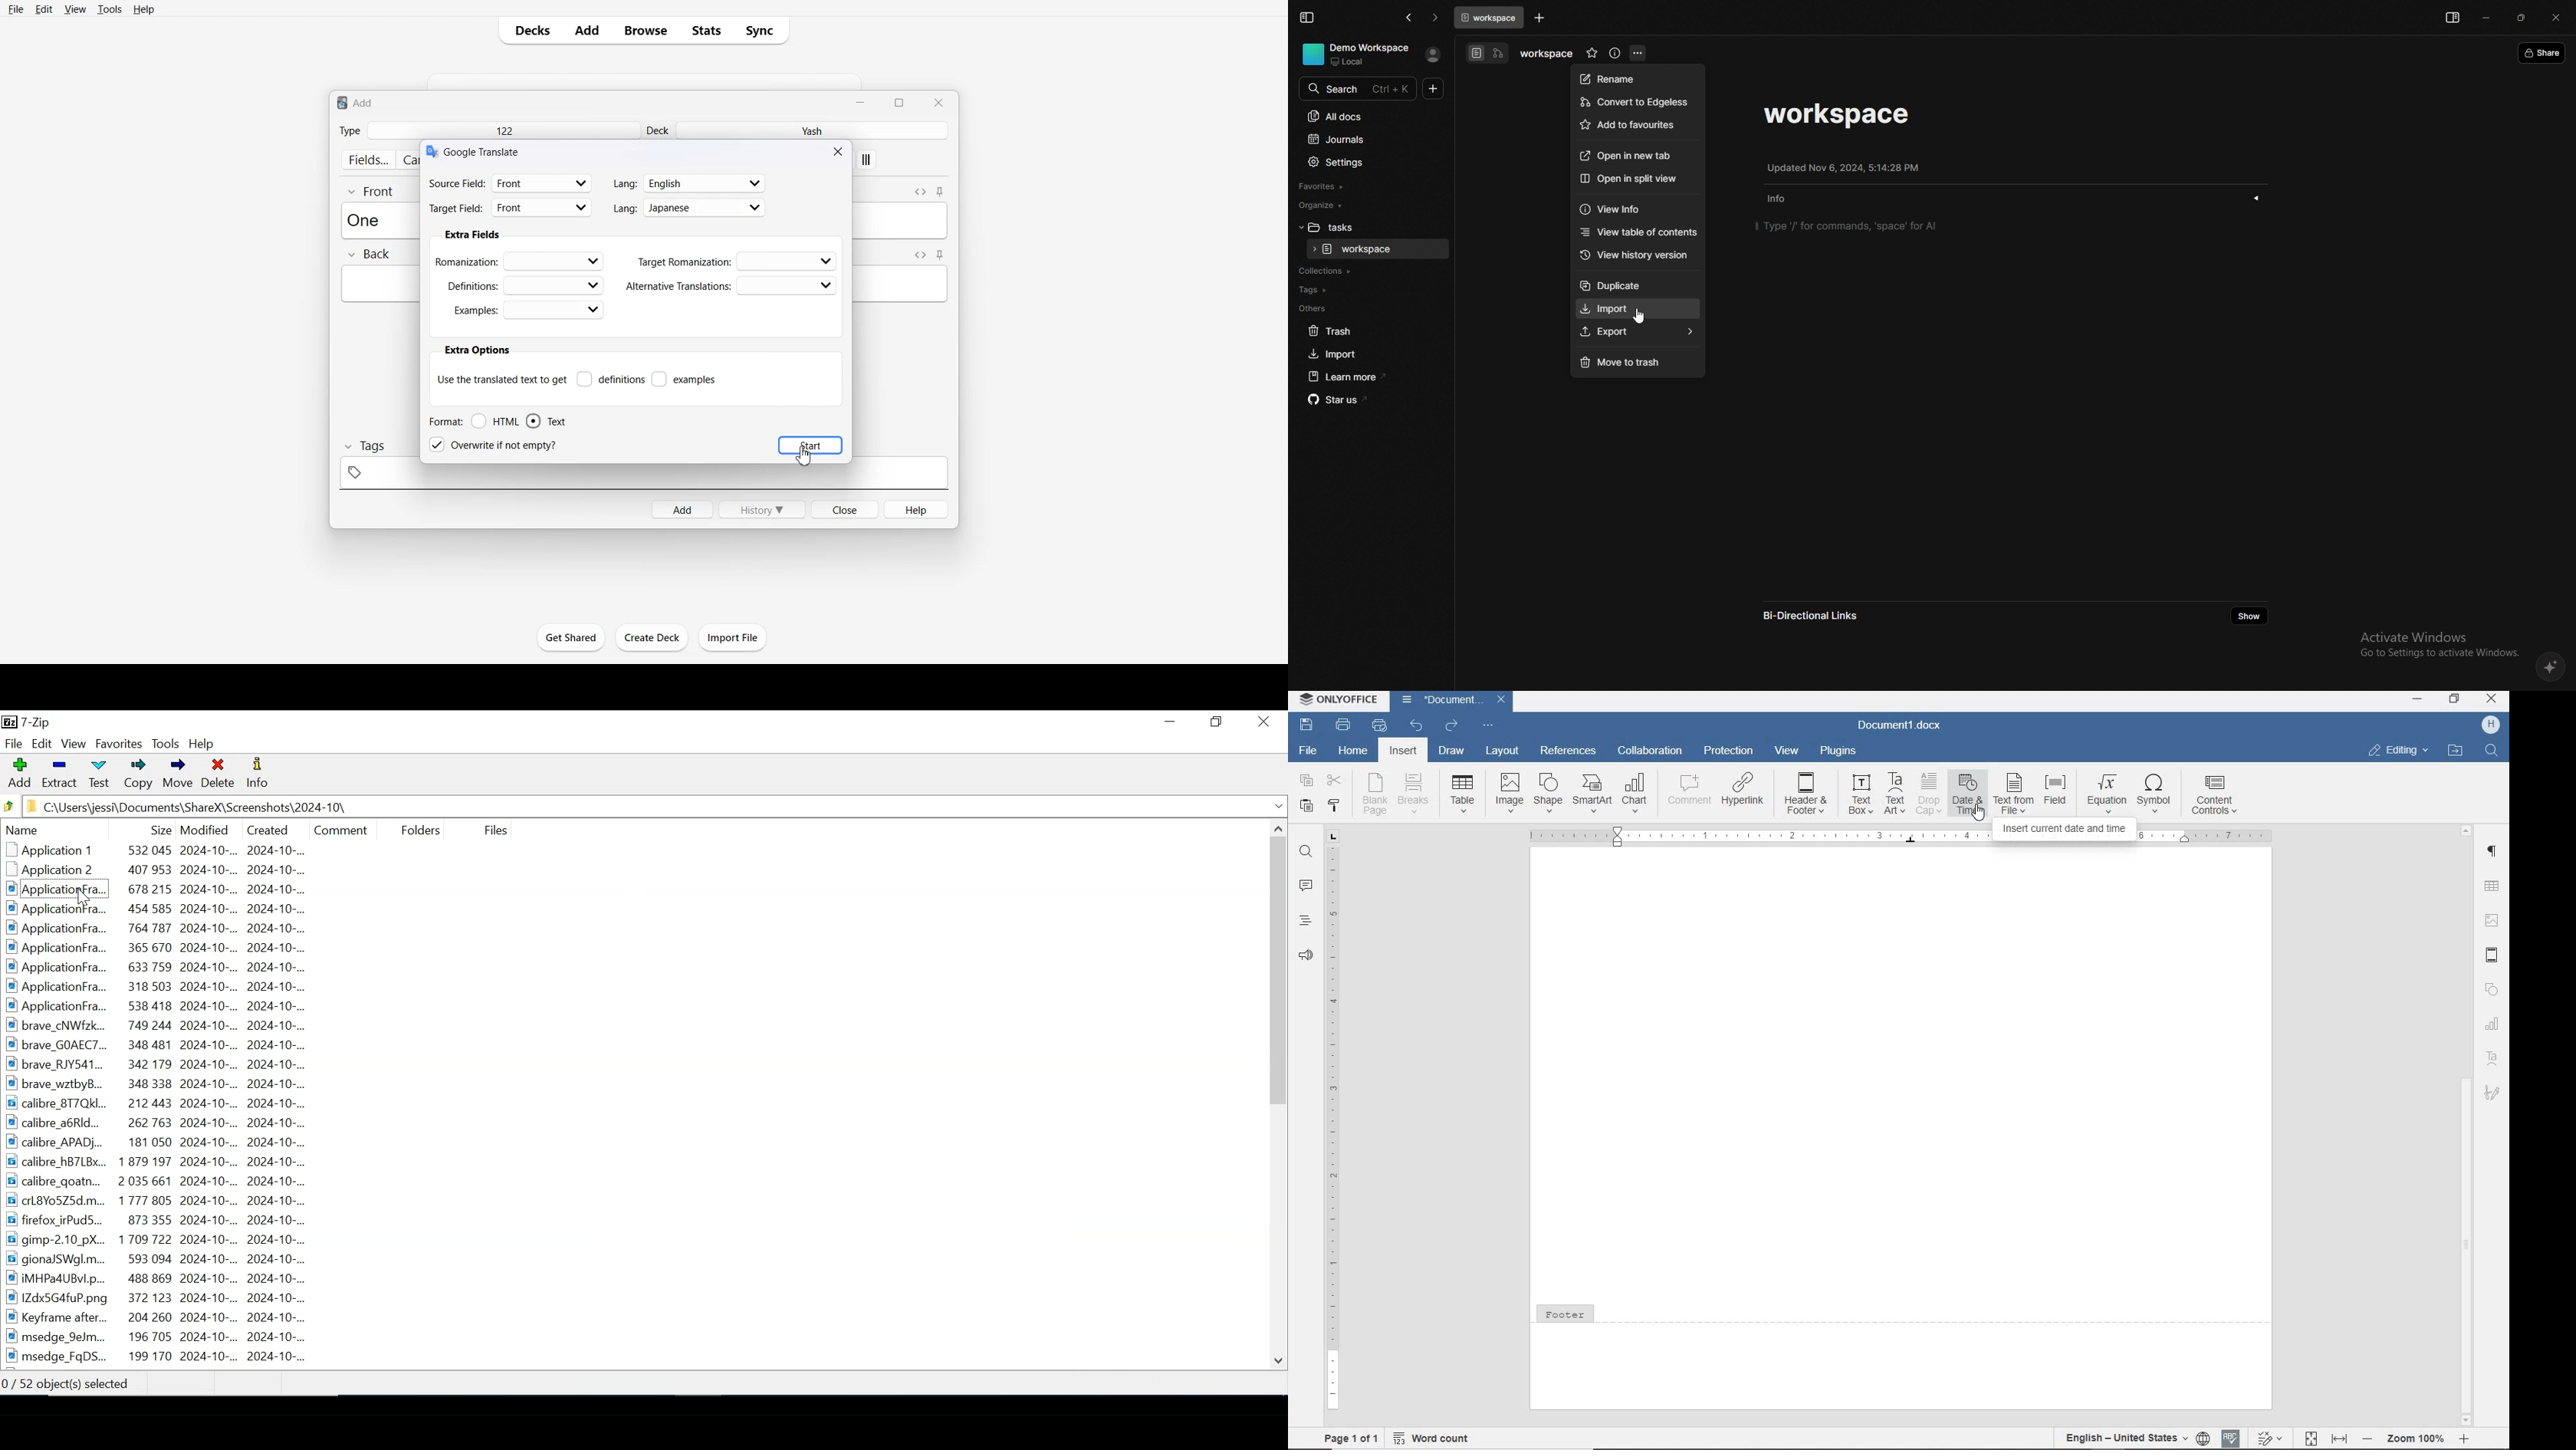 The image size is (2576, 1456). What do you see at coordinates (1929, 793) in the screenshot?
I see `drop cap` at bounding box center [1929, 793].